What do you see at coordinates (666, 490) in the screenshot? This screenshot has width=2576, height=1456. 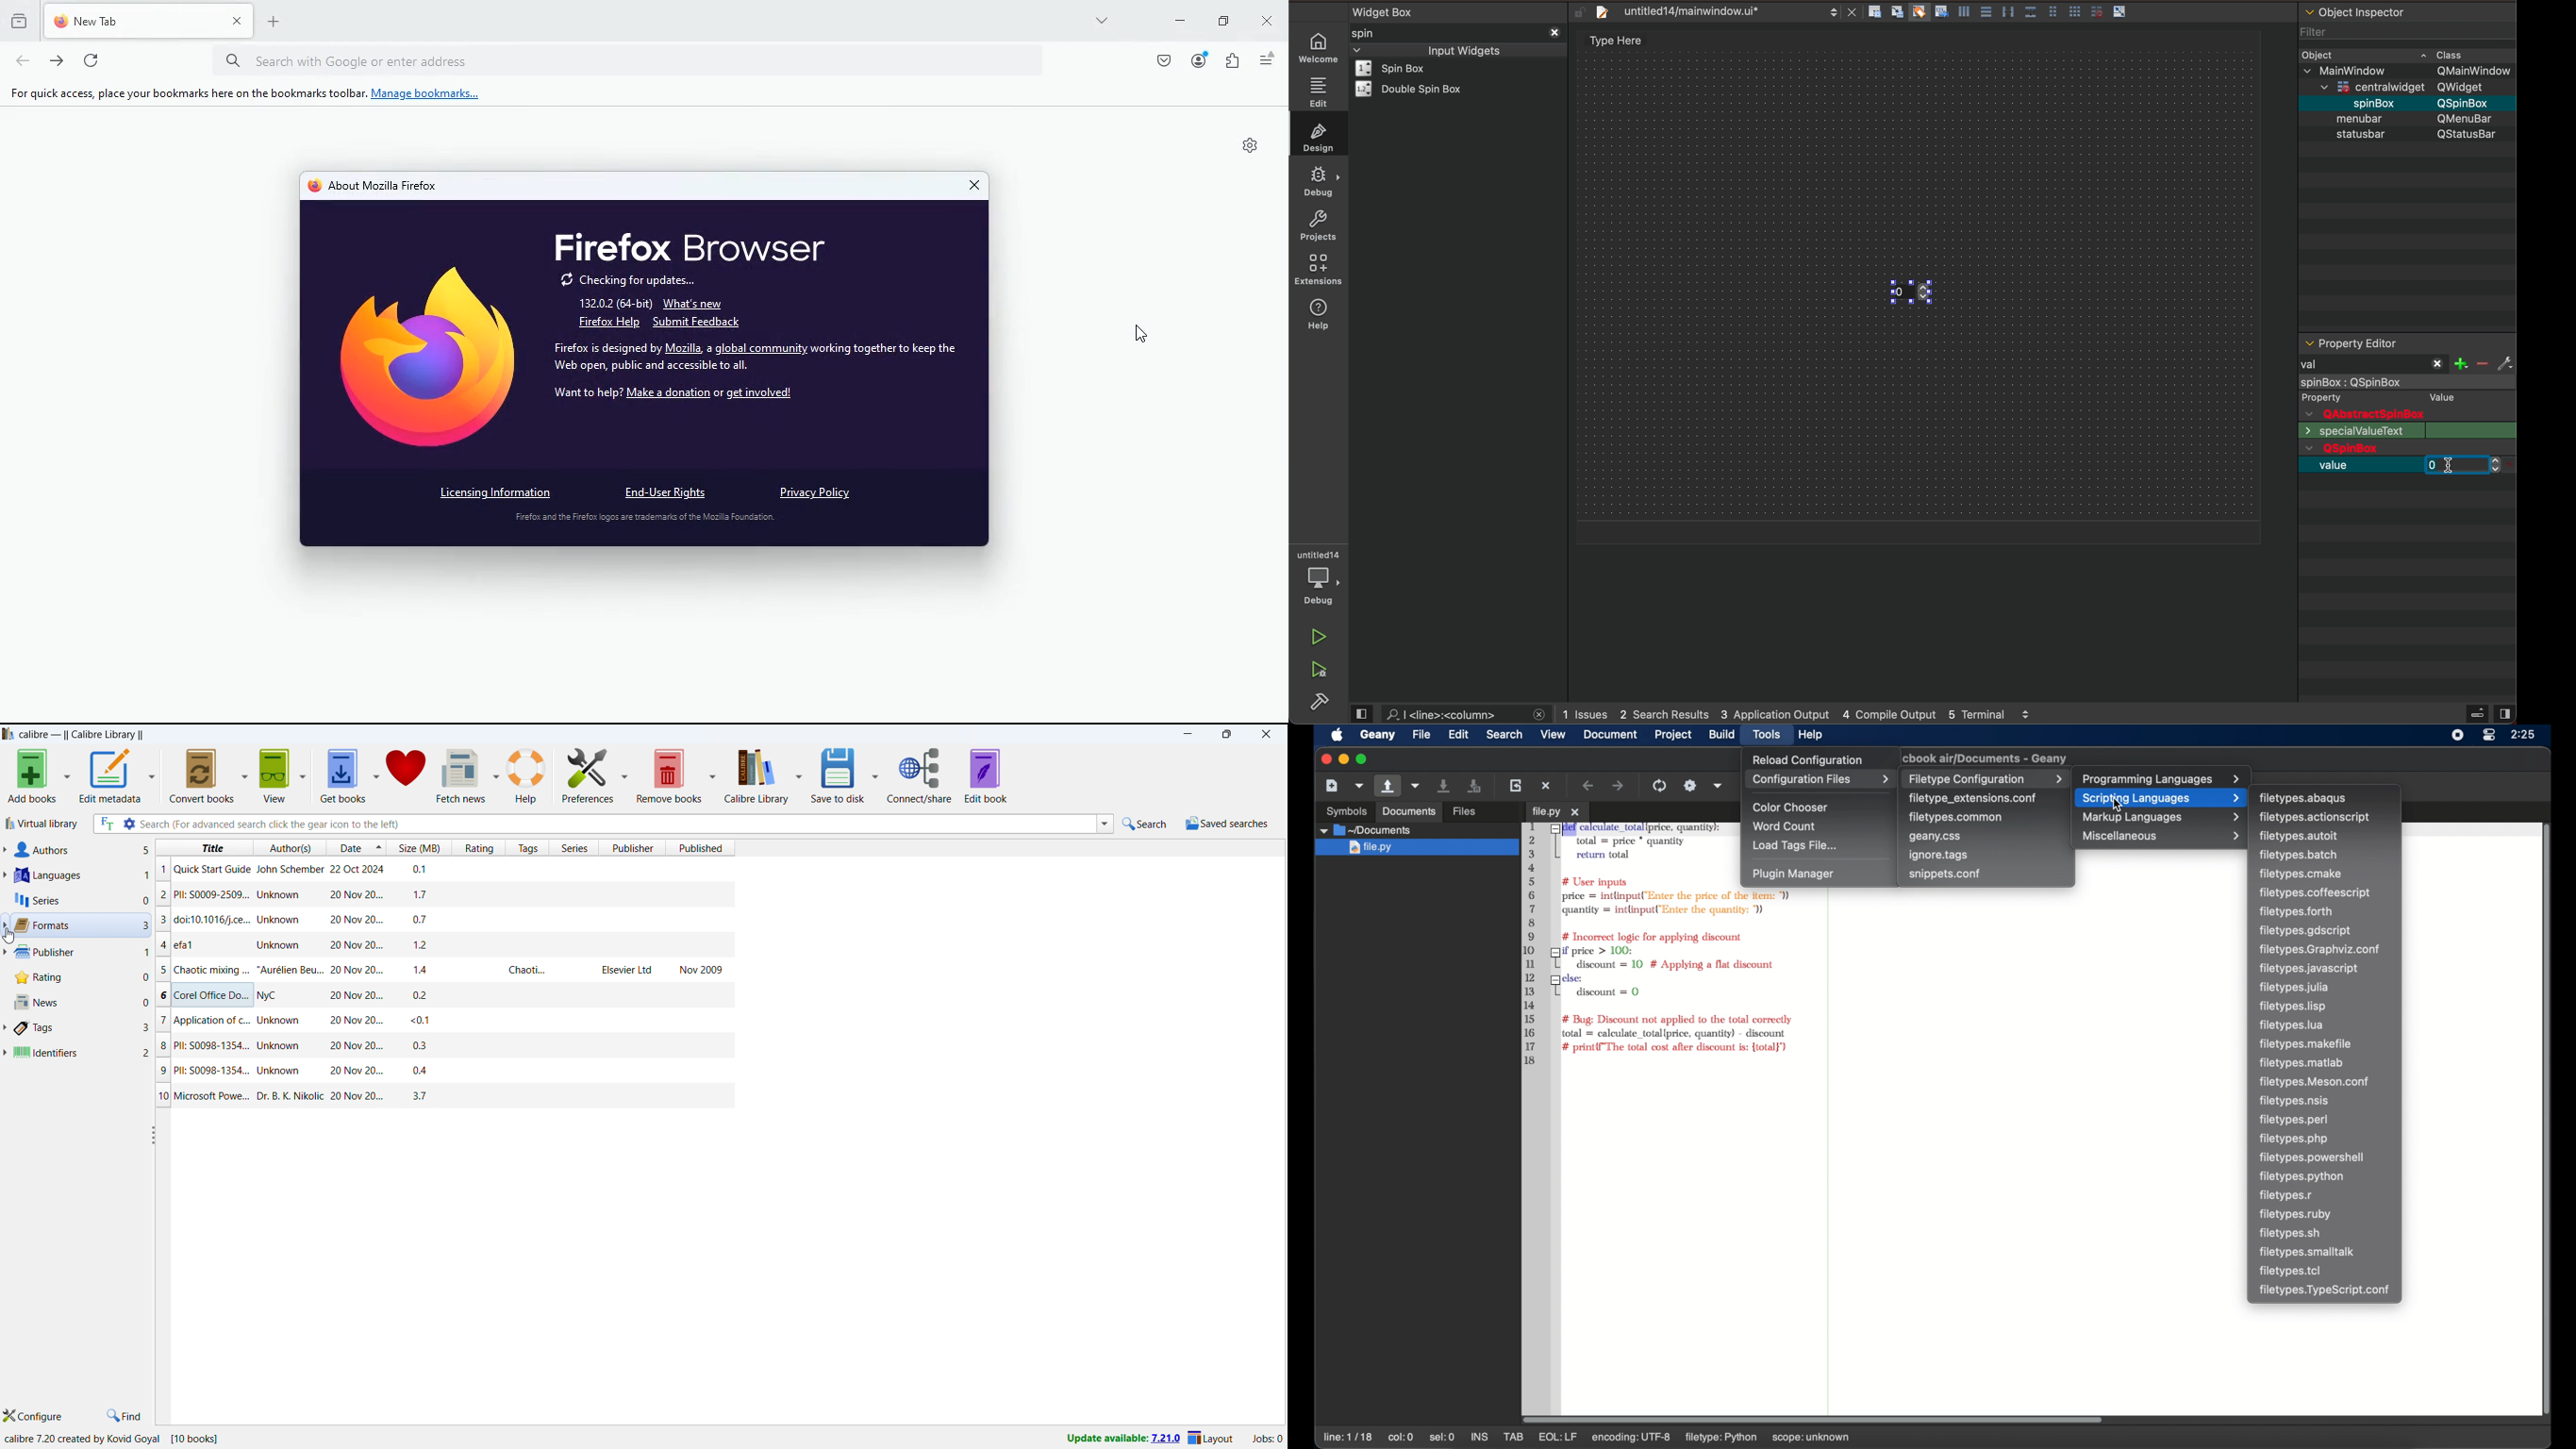 I see `end-user rights` at bounding box center [666, 490].